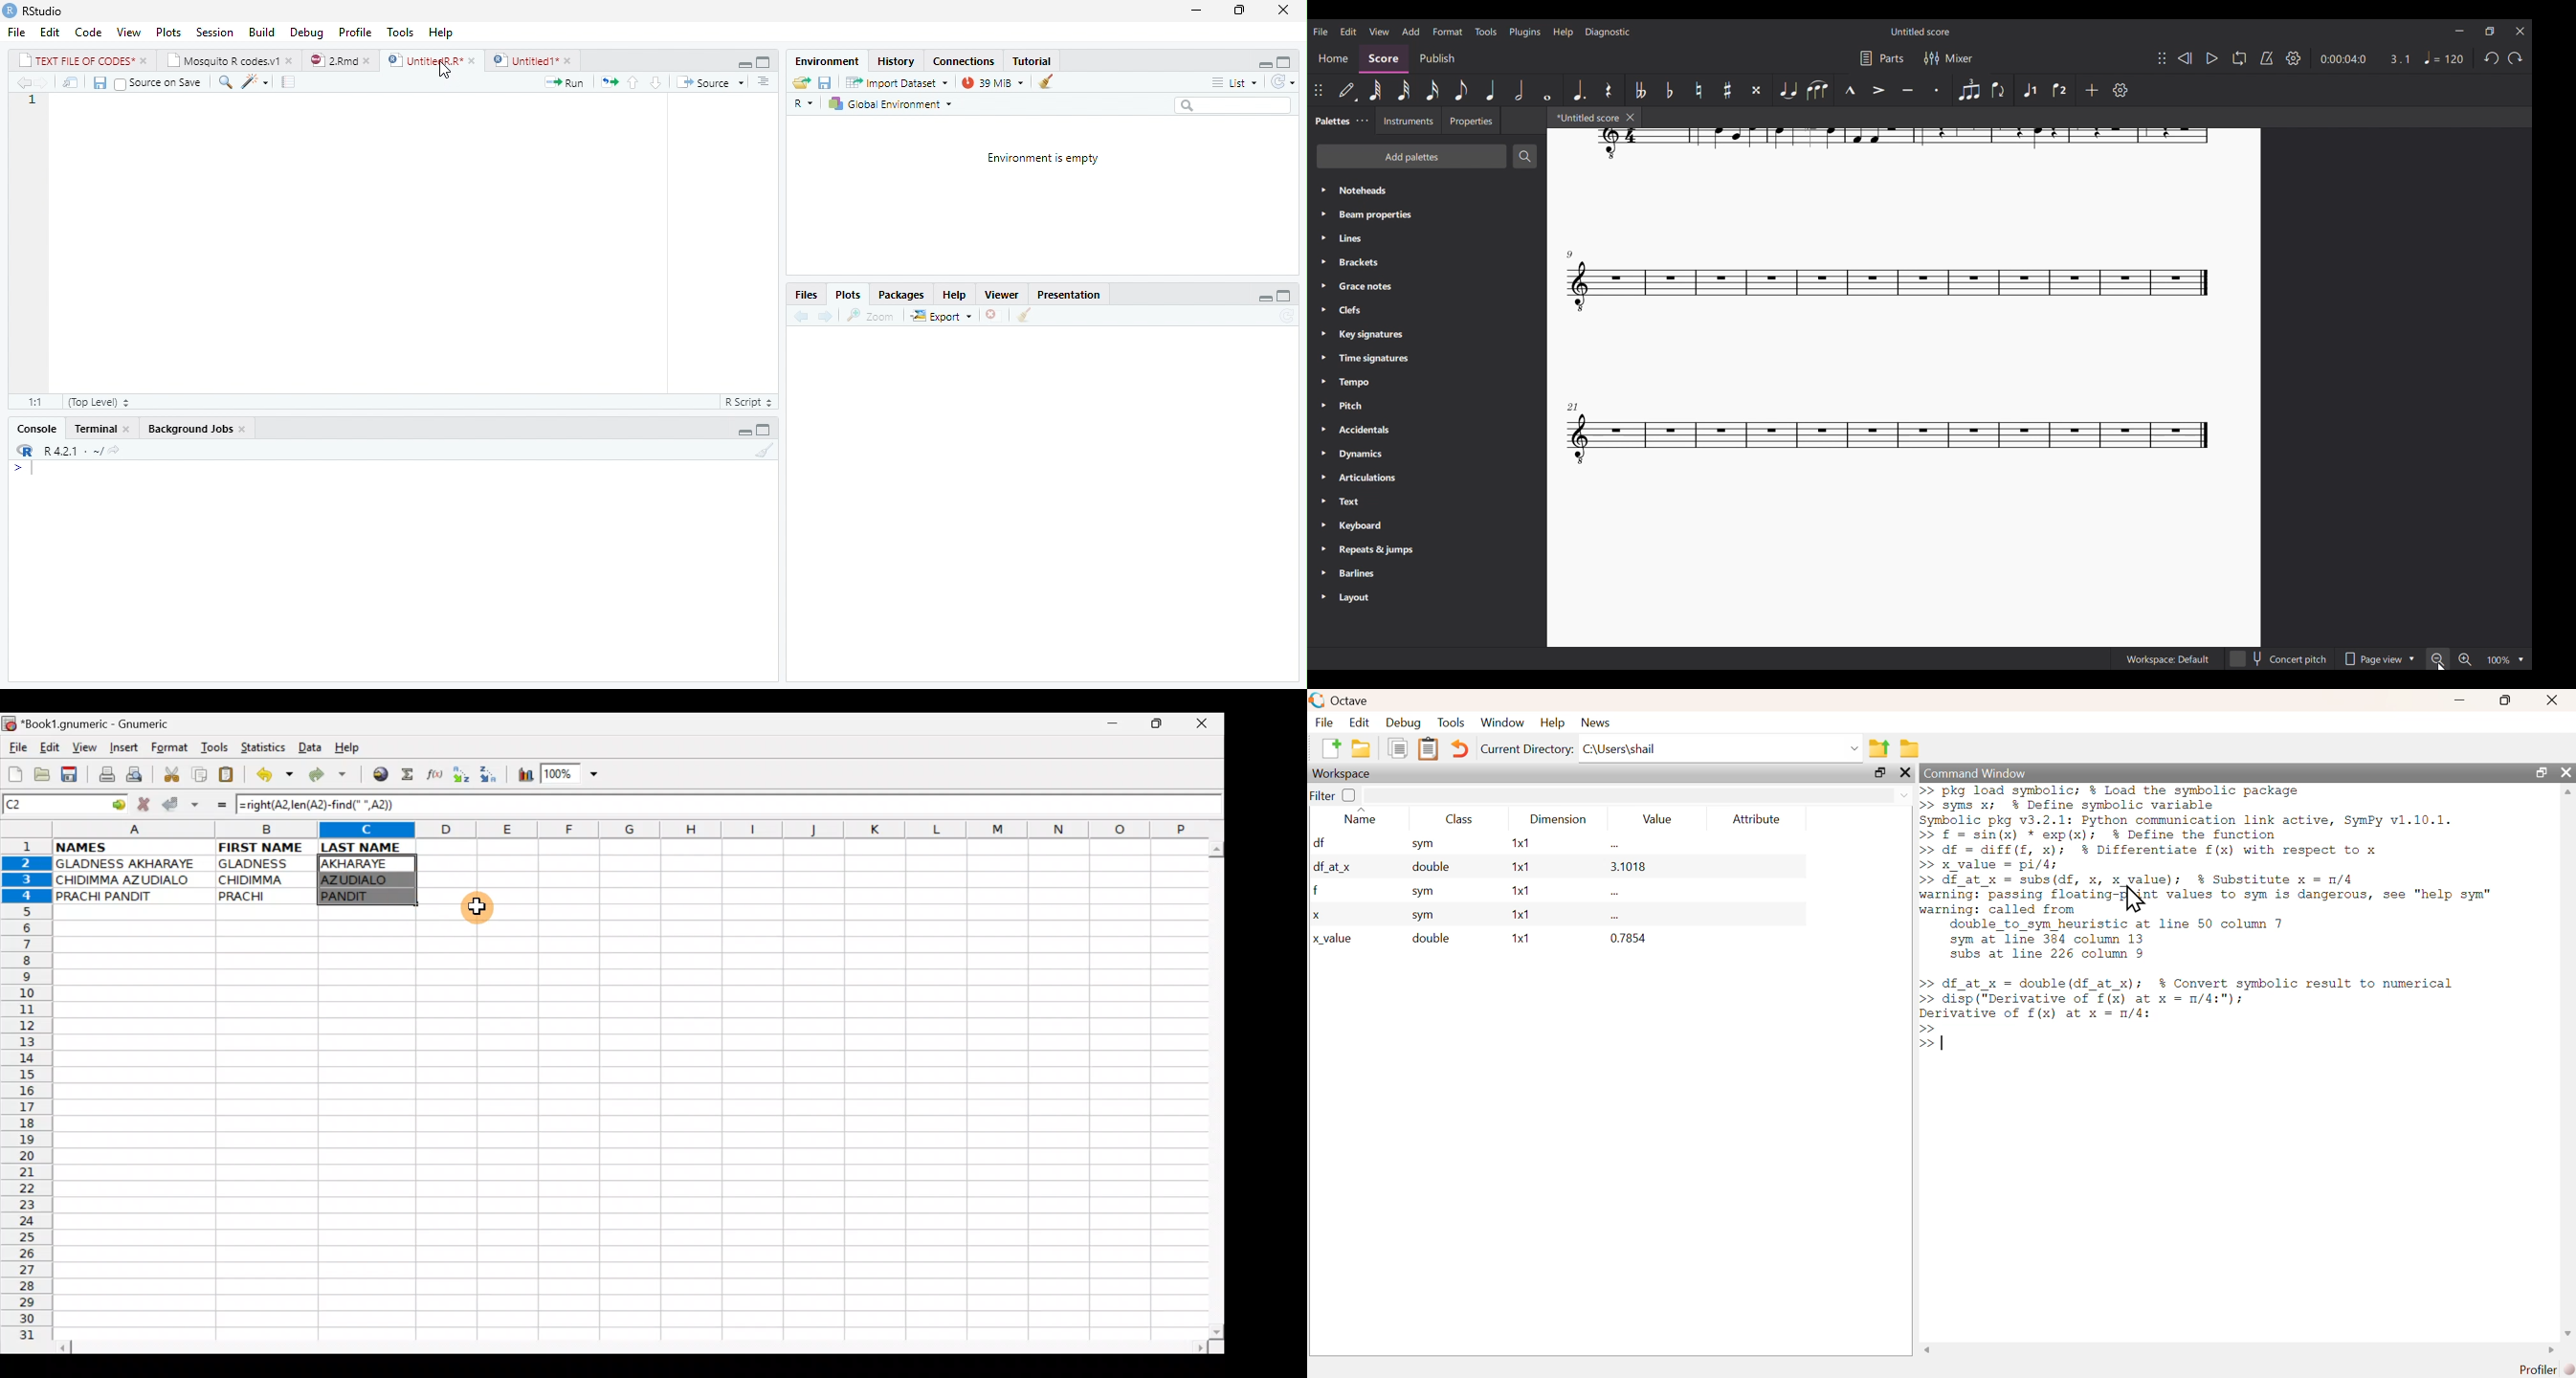 The image size is (2576, 1400). What do you see at coordinates (123, 748) in the screenshot?
I see `Insert` at bounding box center [123, 748].